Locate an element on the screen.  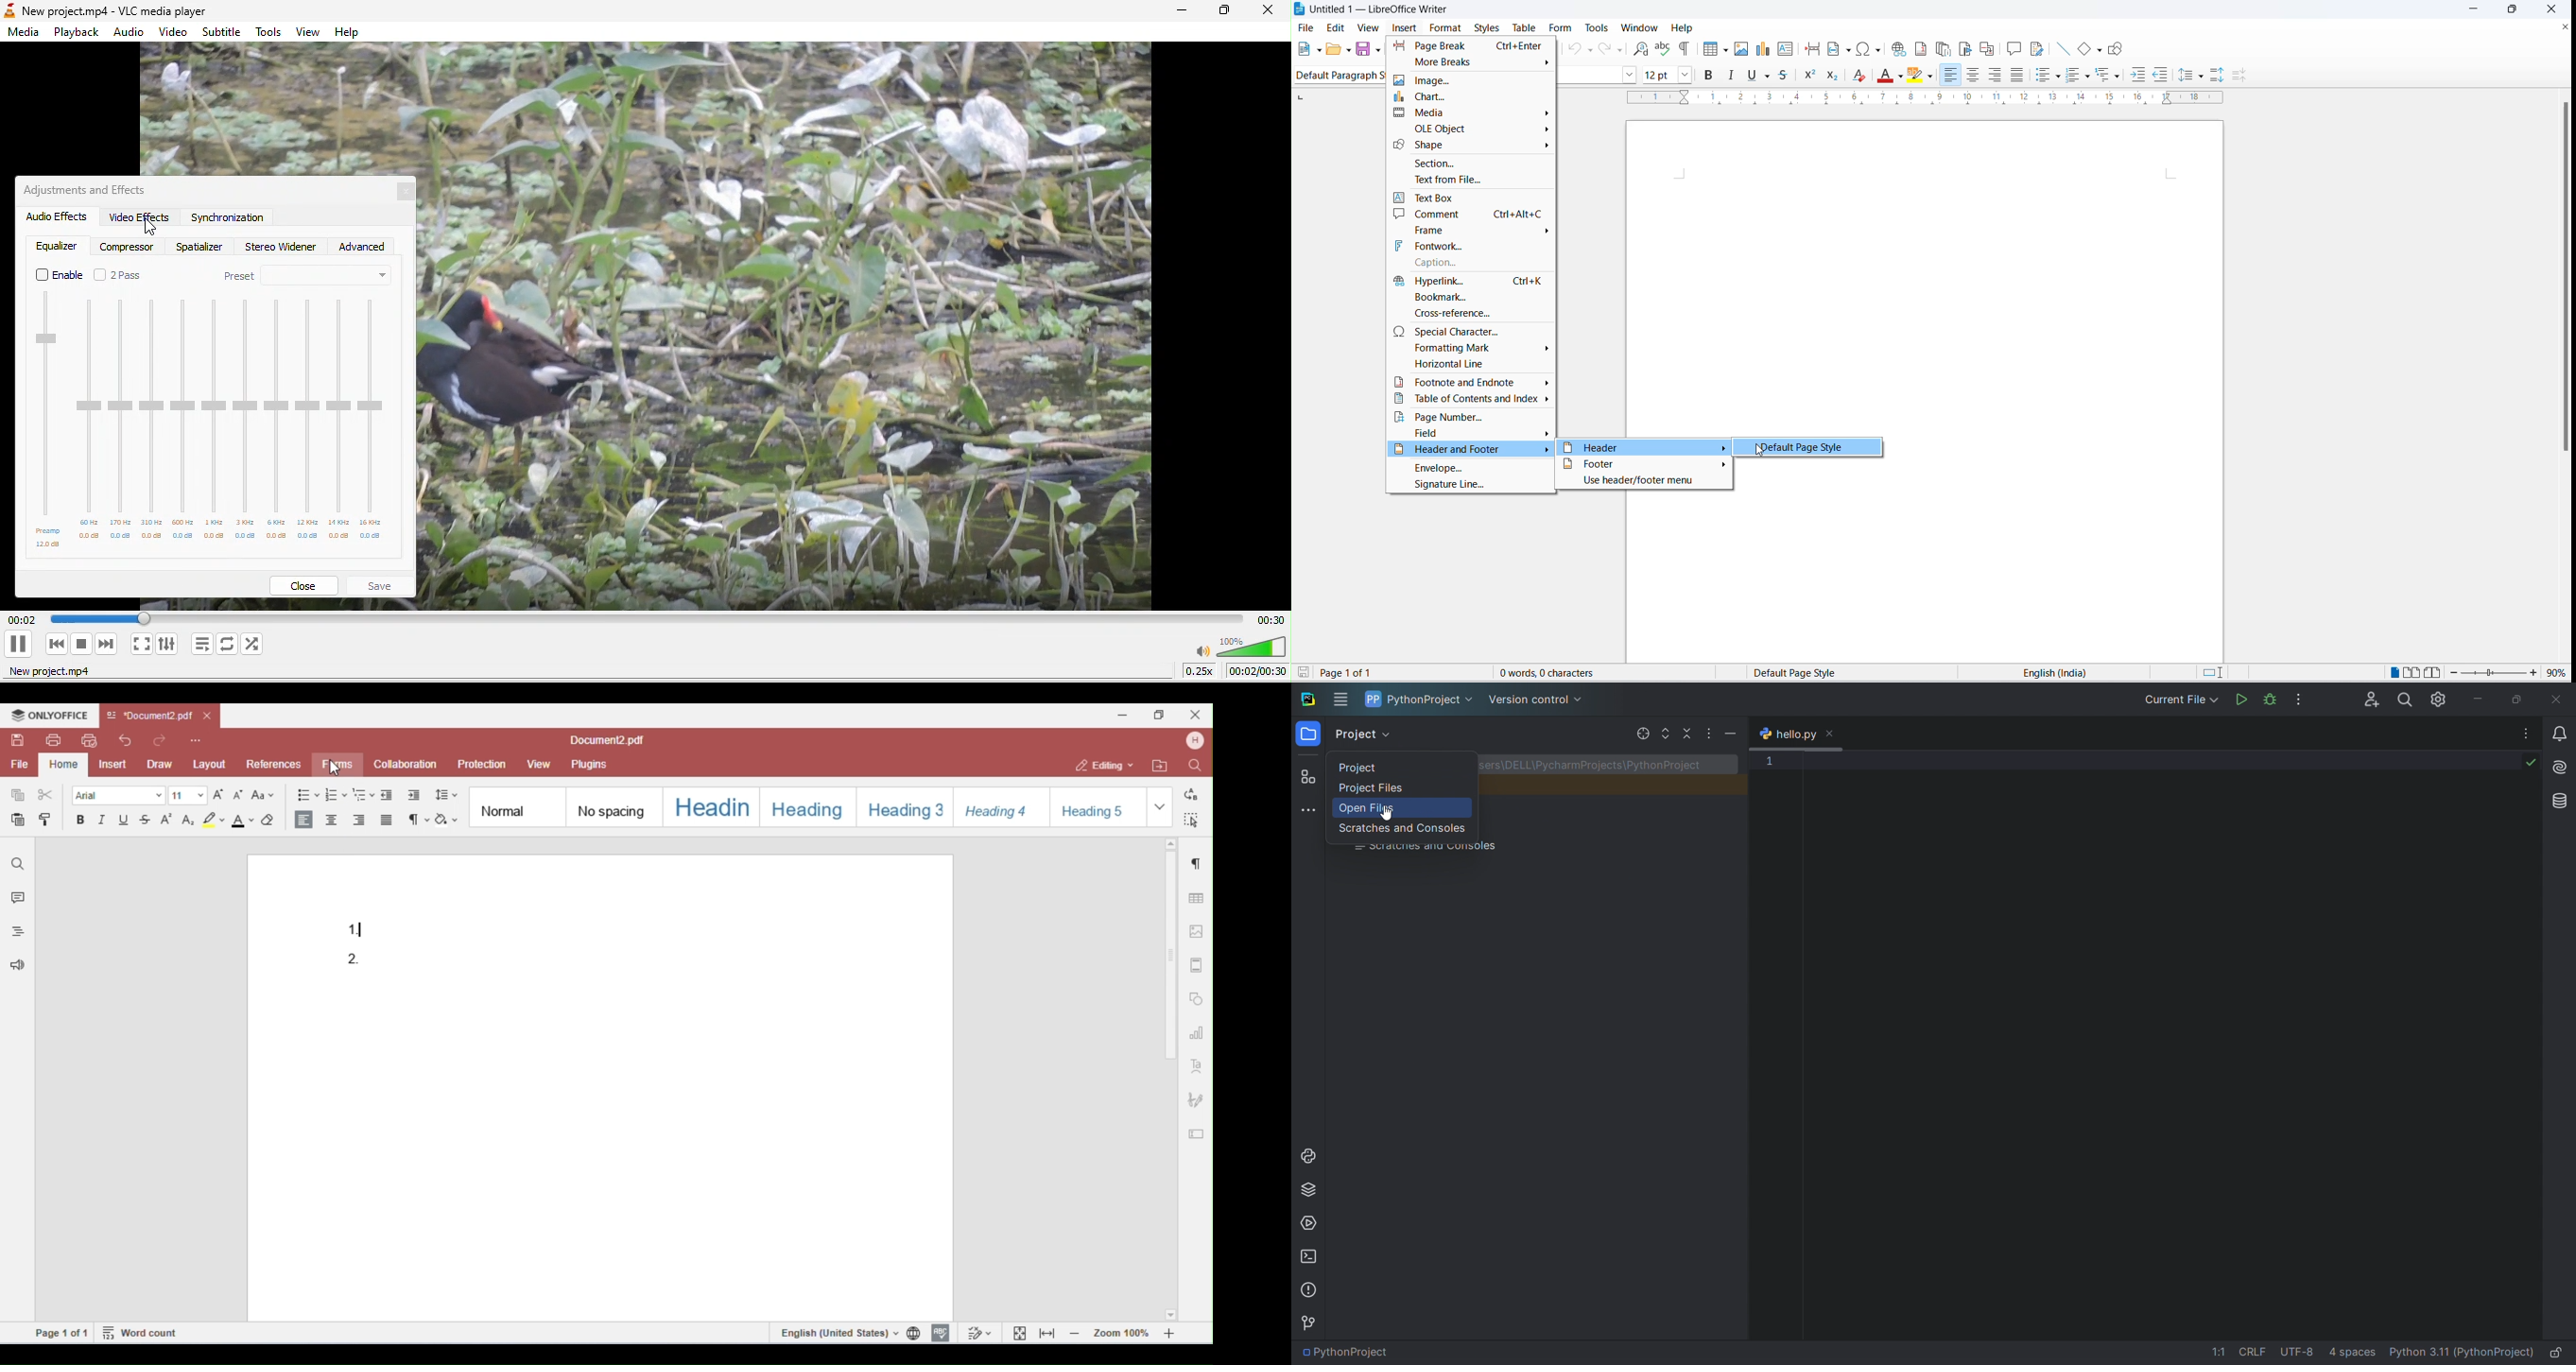
 is located at coordinates (2556, 8).